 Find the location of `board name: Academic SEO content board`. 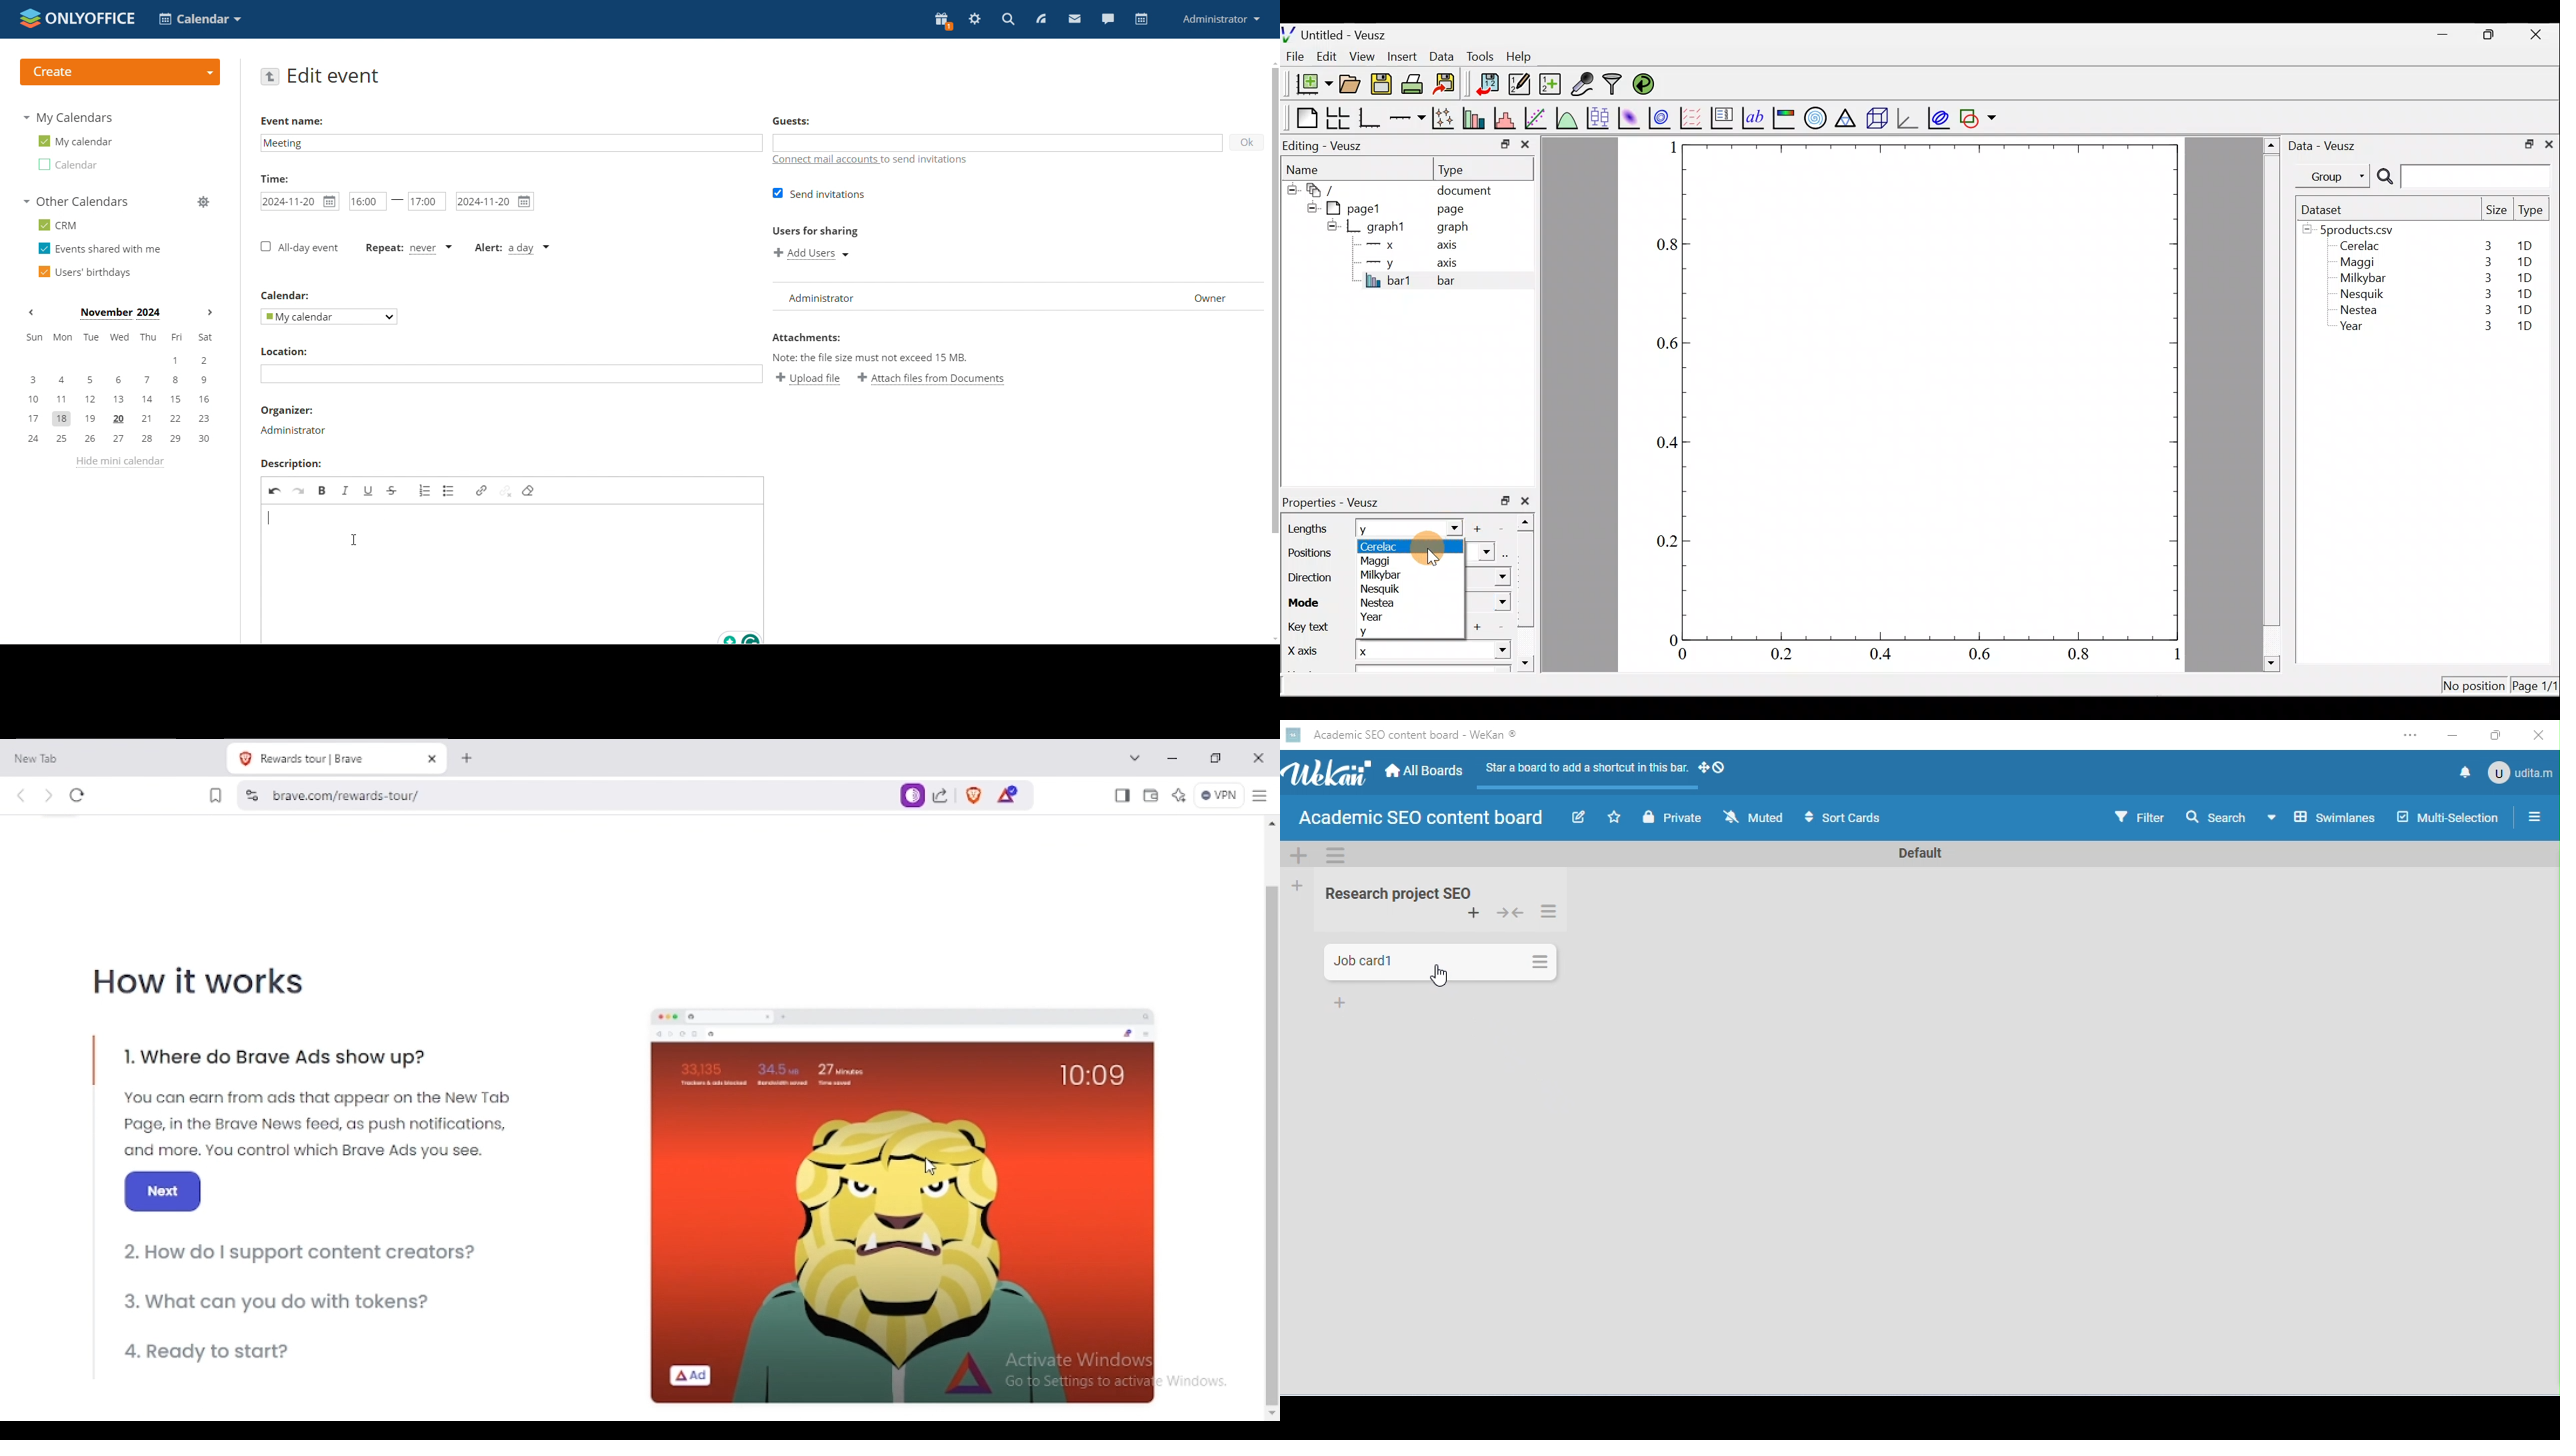

board name: Academic SEO content board is located at coordinates (1418, 819).